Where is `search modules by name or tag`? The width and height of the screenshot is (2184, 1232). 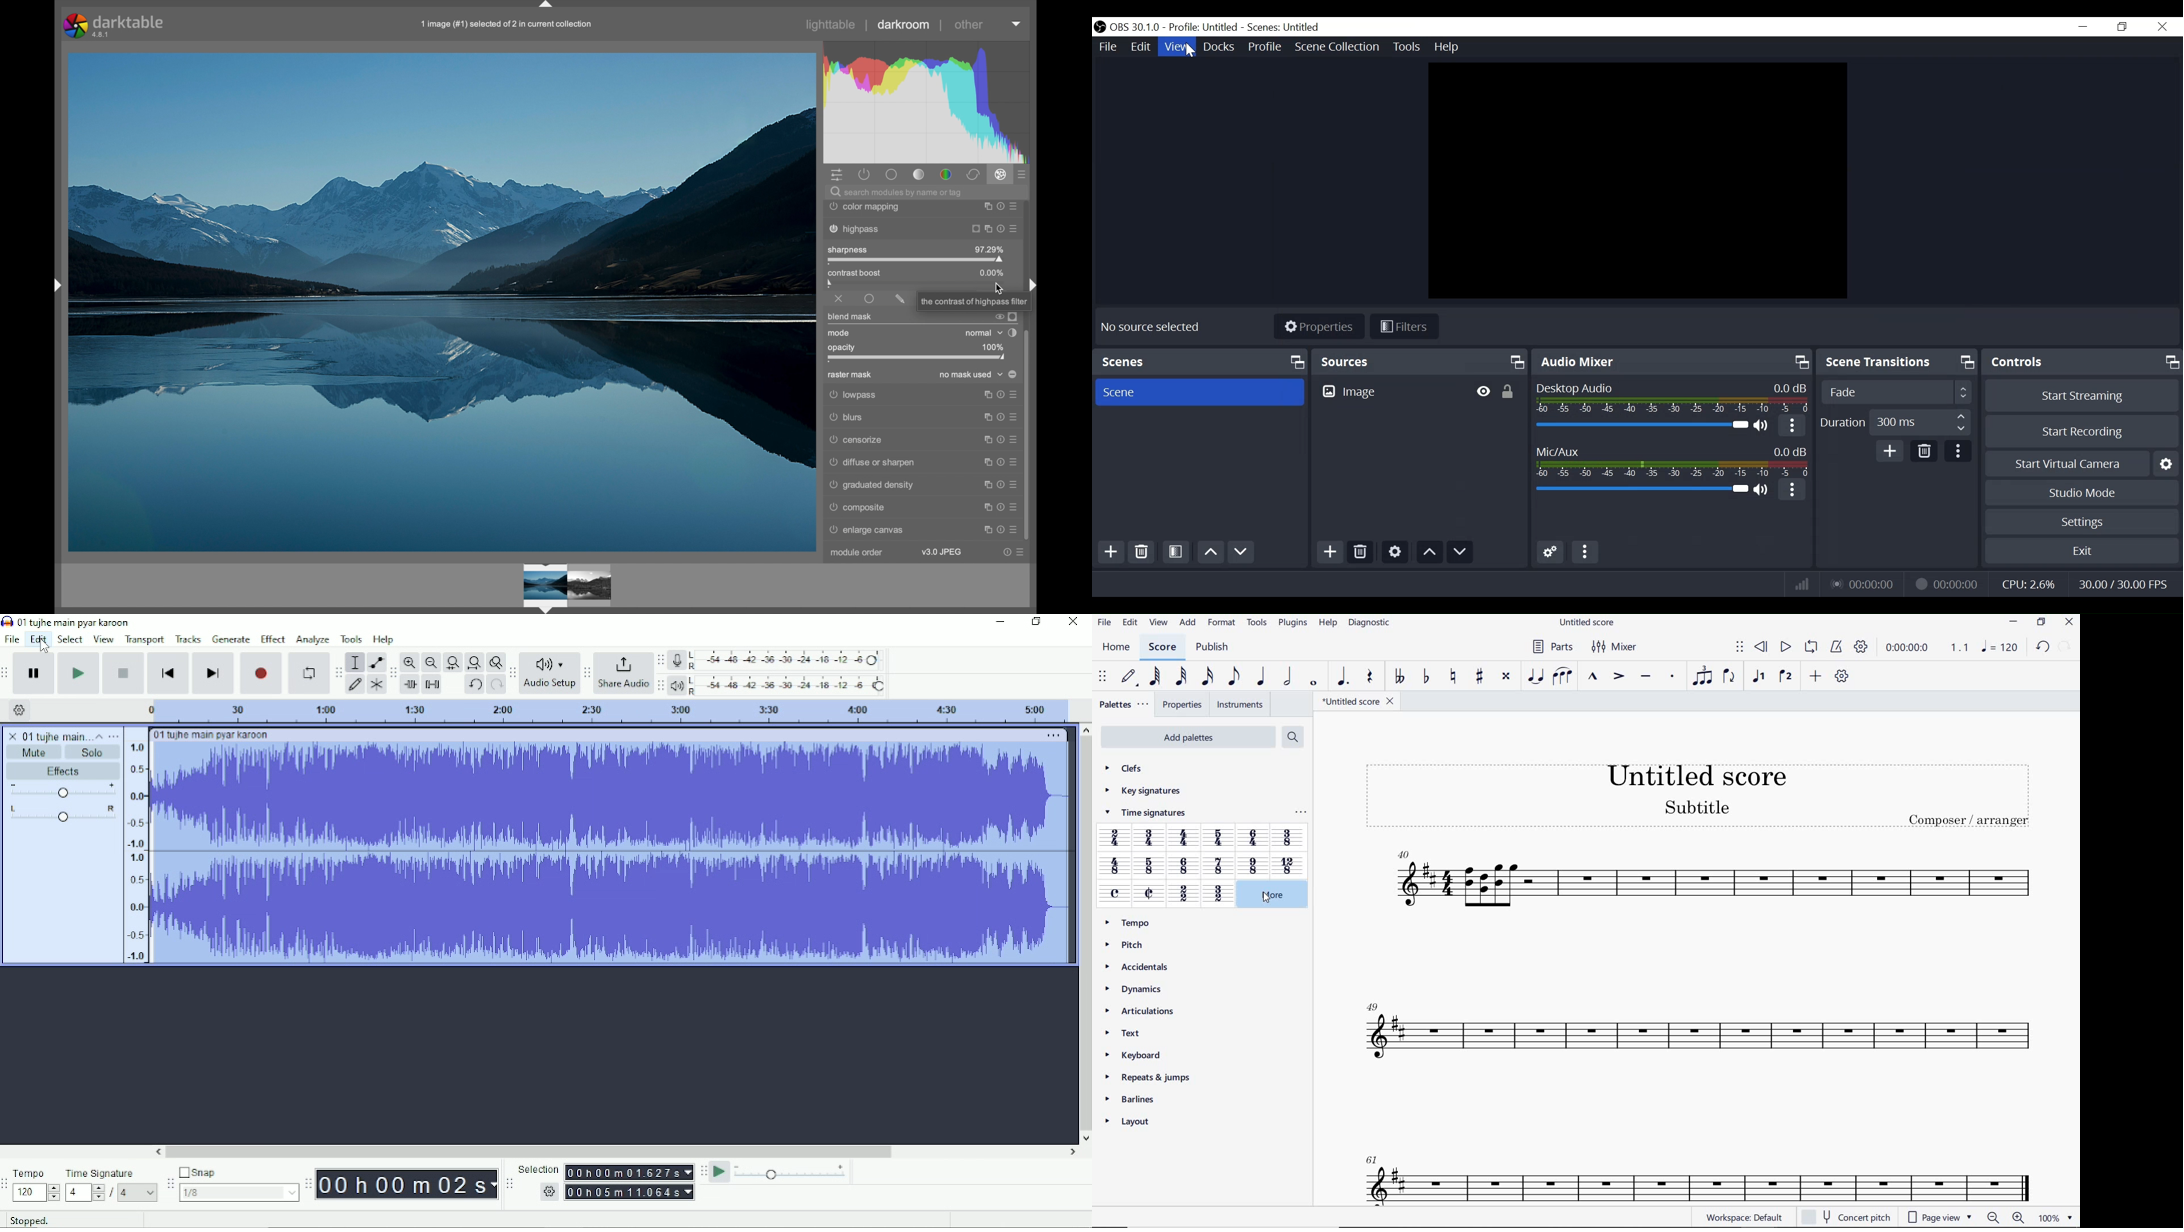
search modules by name or tag is located at coordinates (897, 193).